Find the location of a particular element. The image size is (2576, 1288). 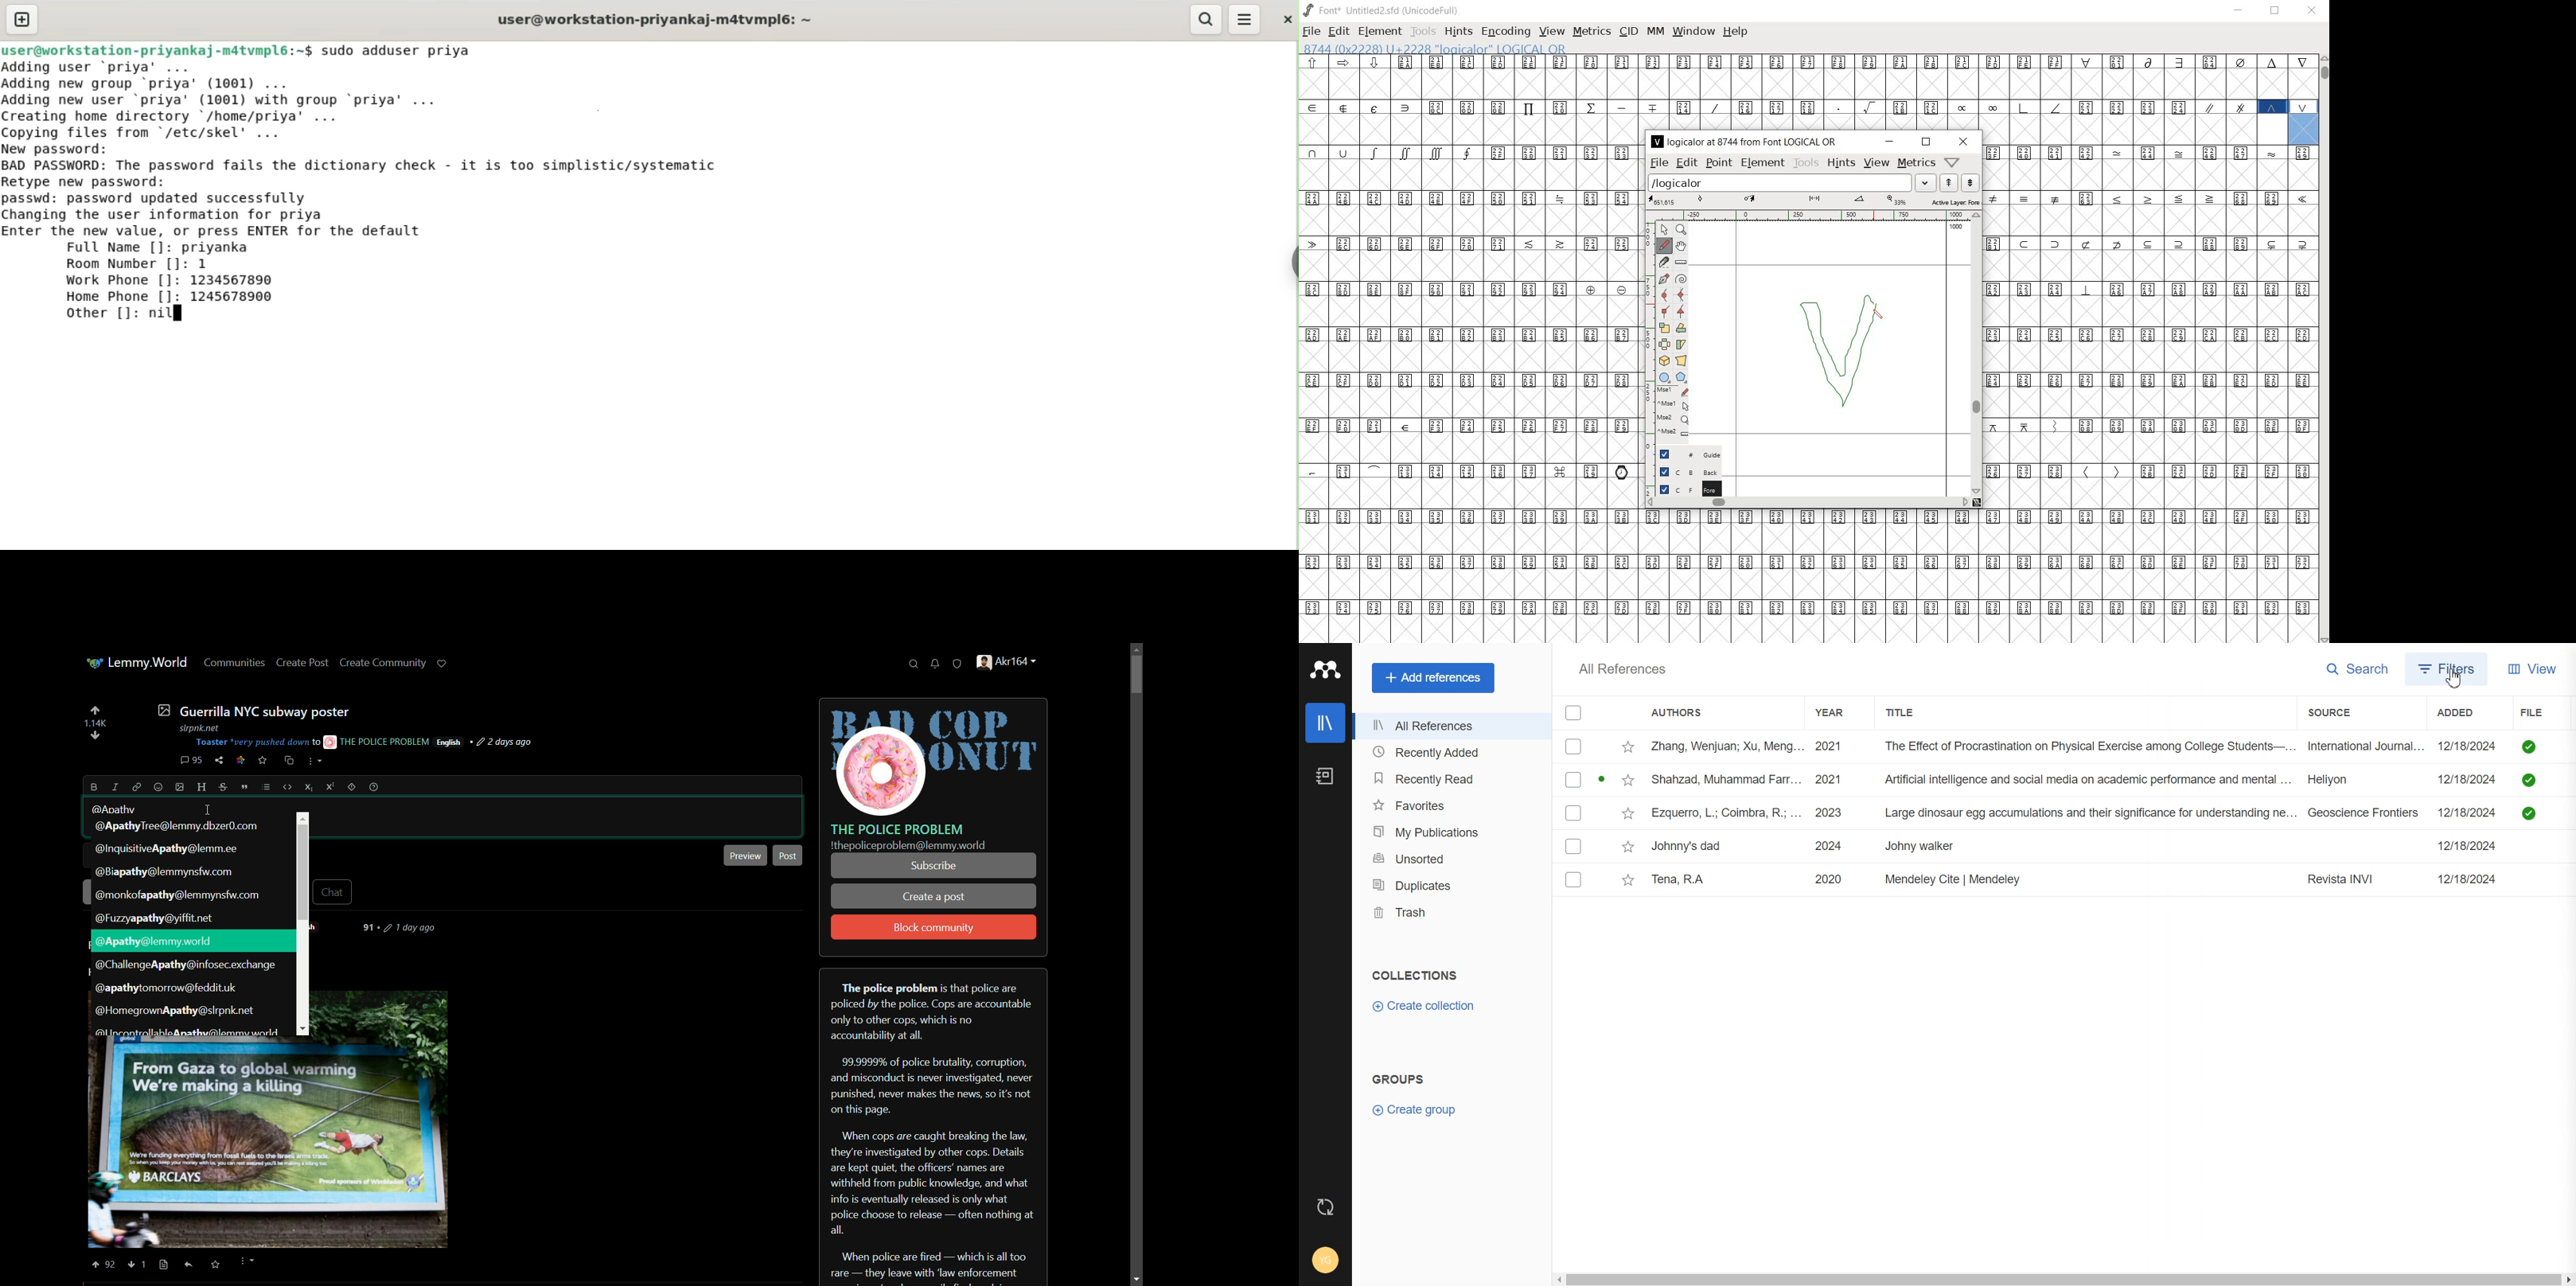

add a point, then drag out its control points is located at coordinates (1663, 277).